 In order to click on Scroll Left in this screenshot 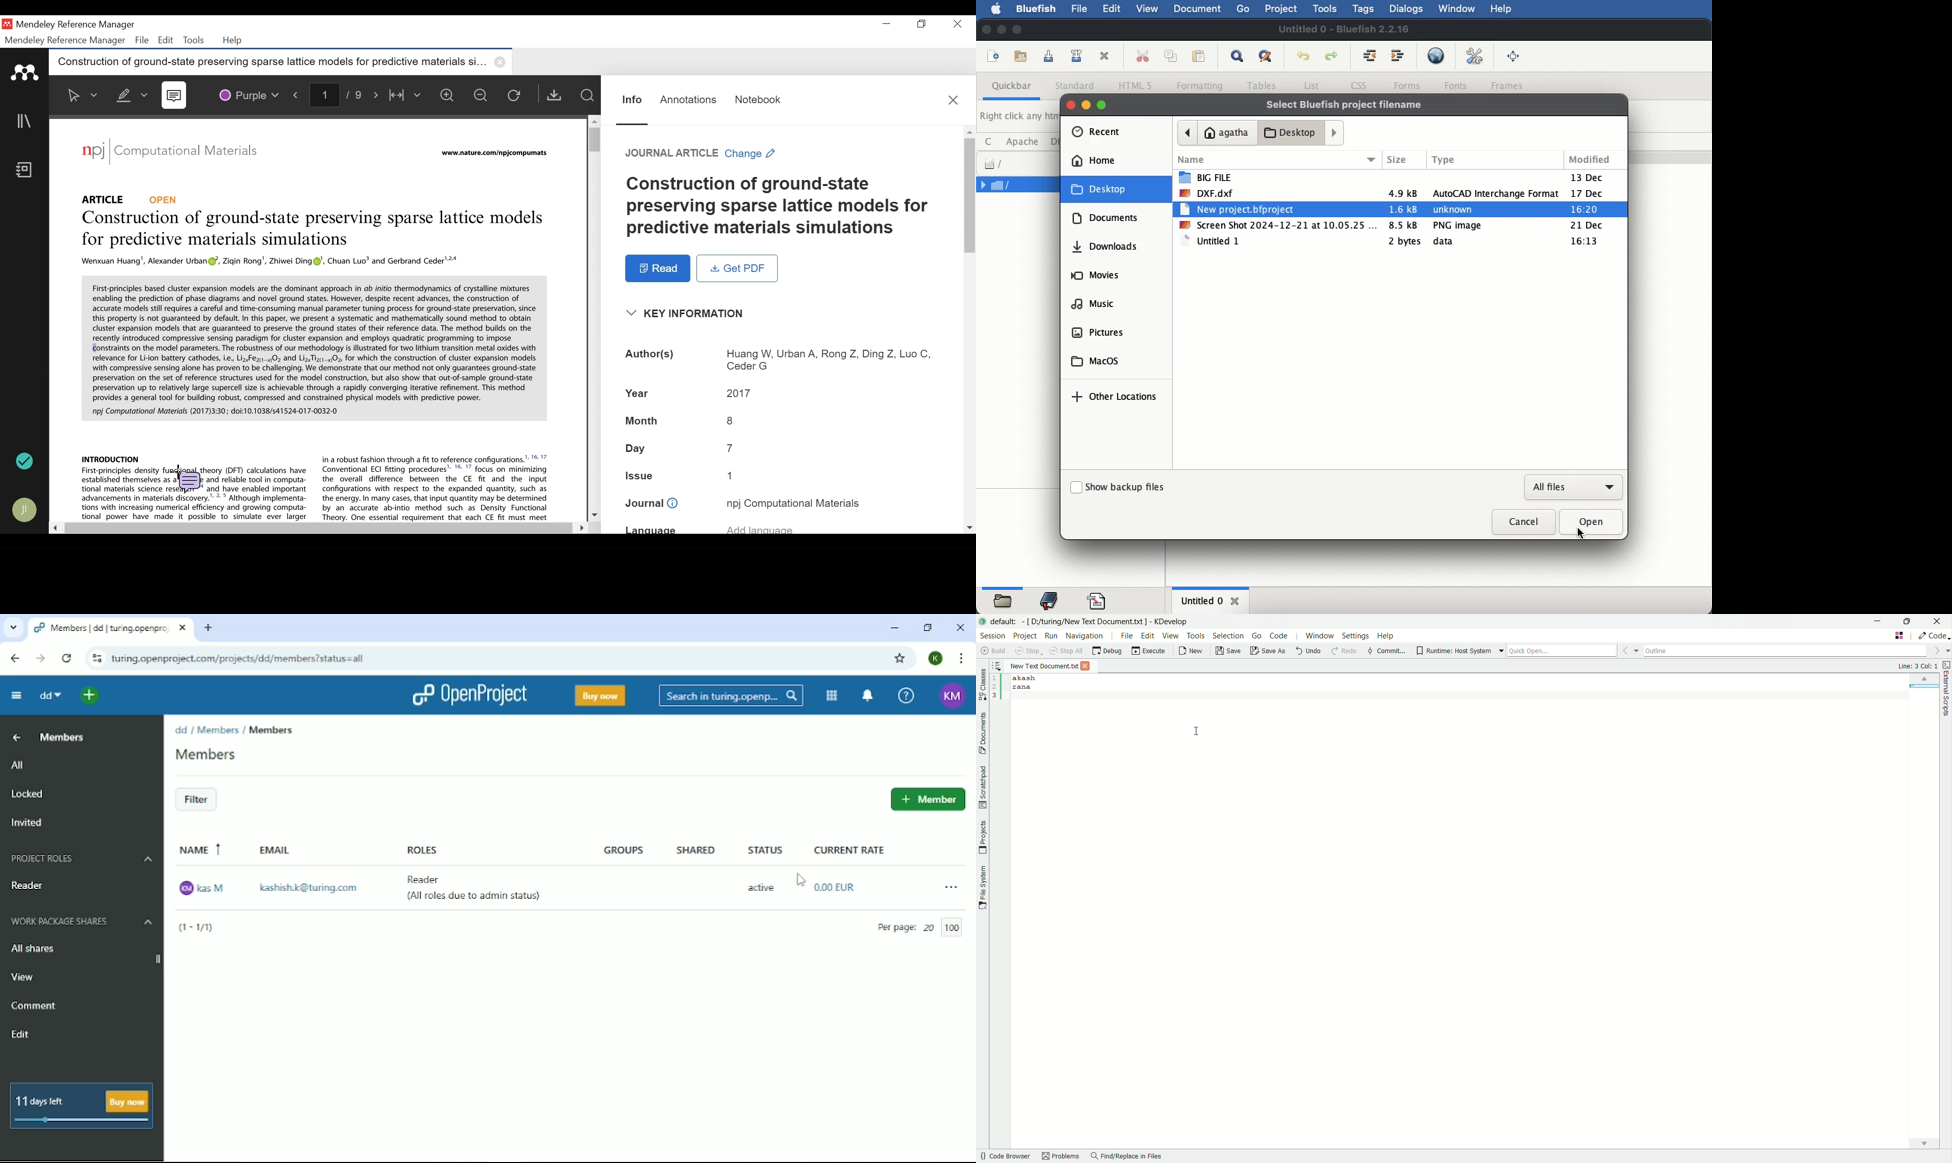, I will do `click(56, 529)`.